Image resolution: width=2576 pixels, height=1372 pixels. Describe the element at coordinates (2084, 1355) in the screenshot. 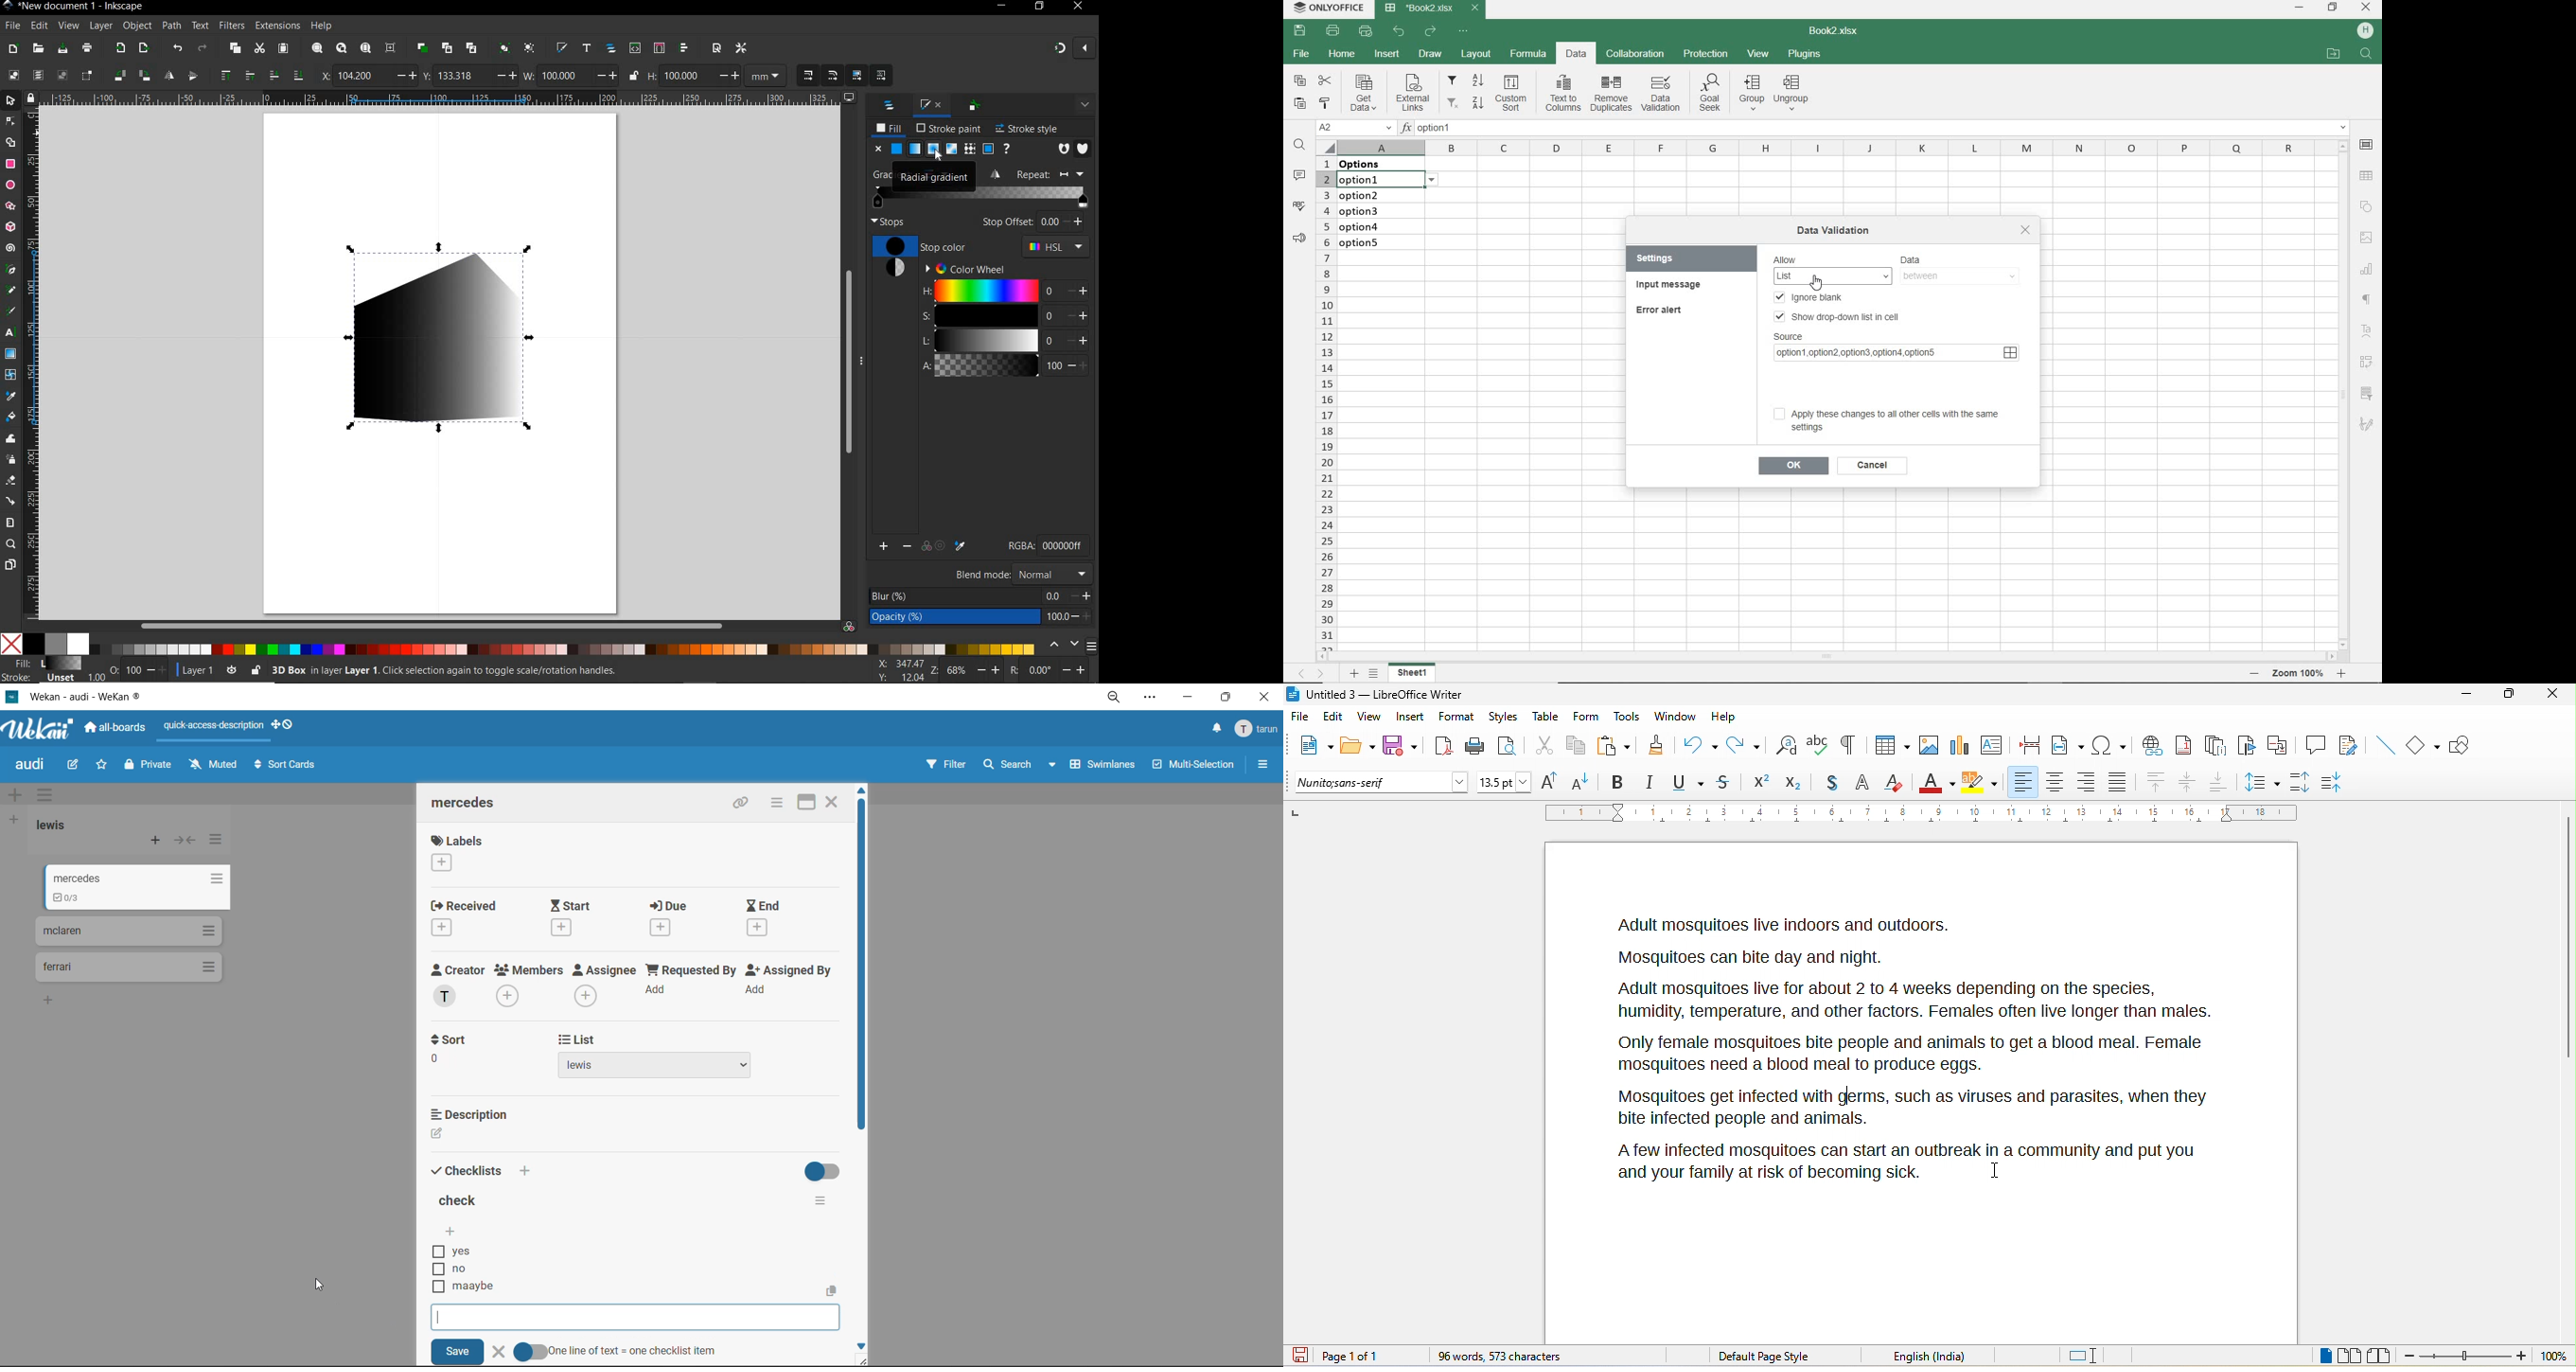

I see `standard selection` at that location.